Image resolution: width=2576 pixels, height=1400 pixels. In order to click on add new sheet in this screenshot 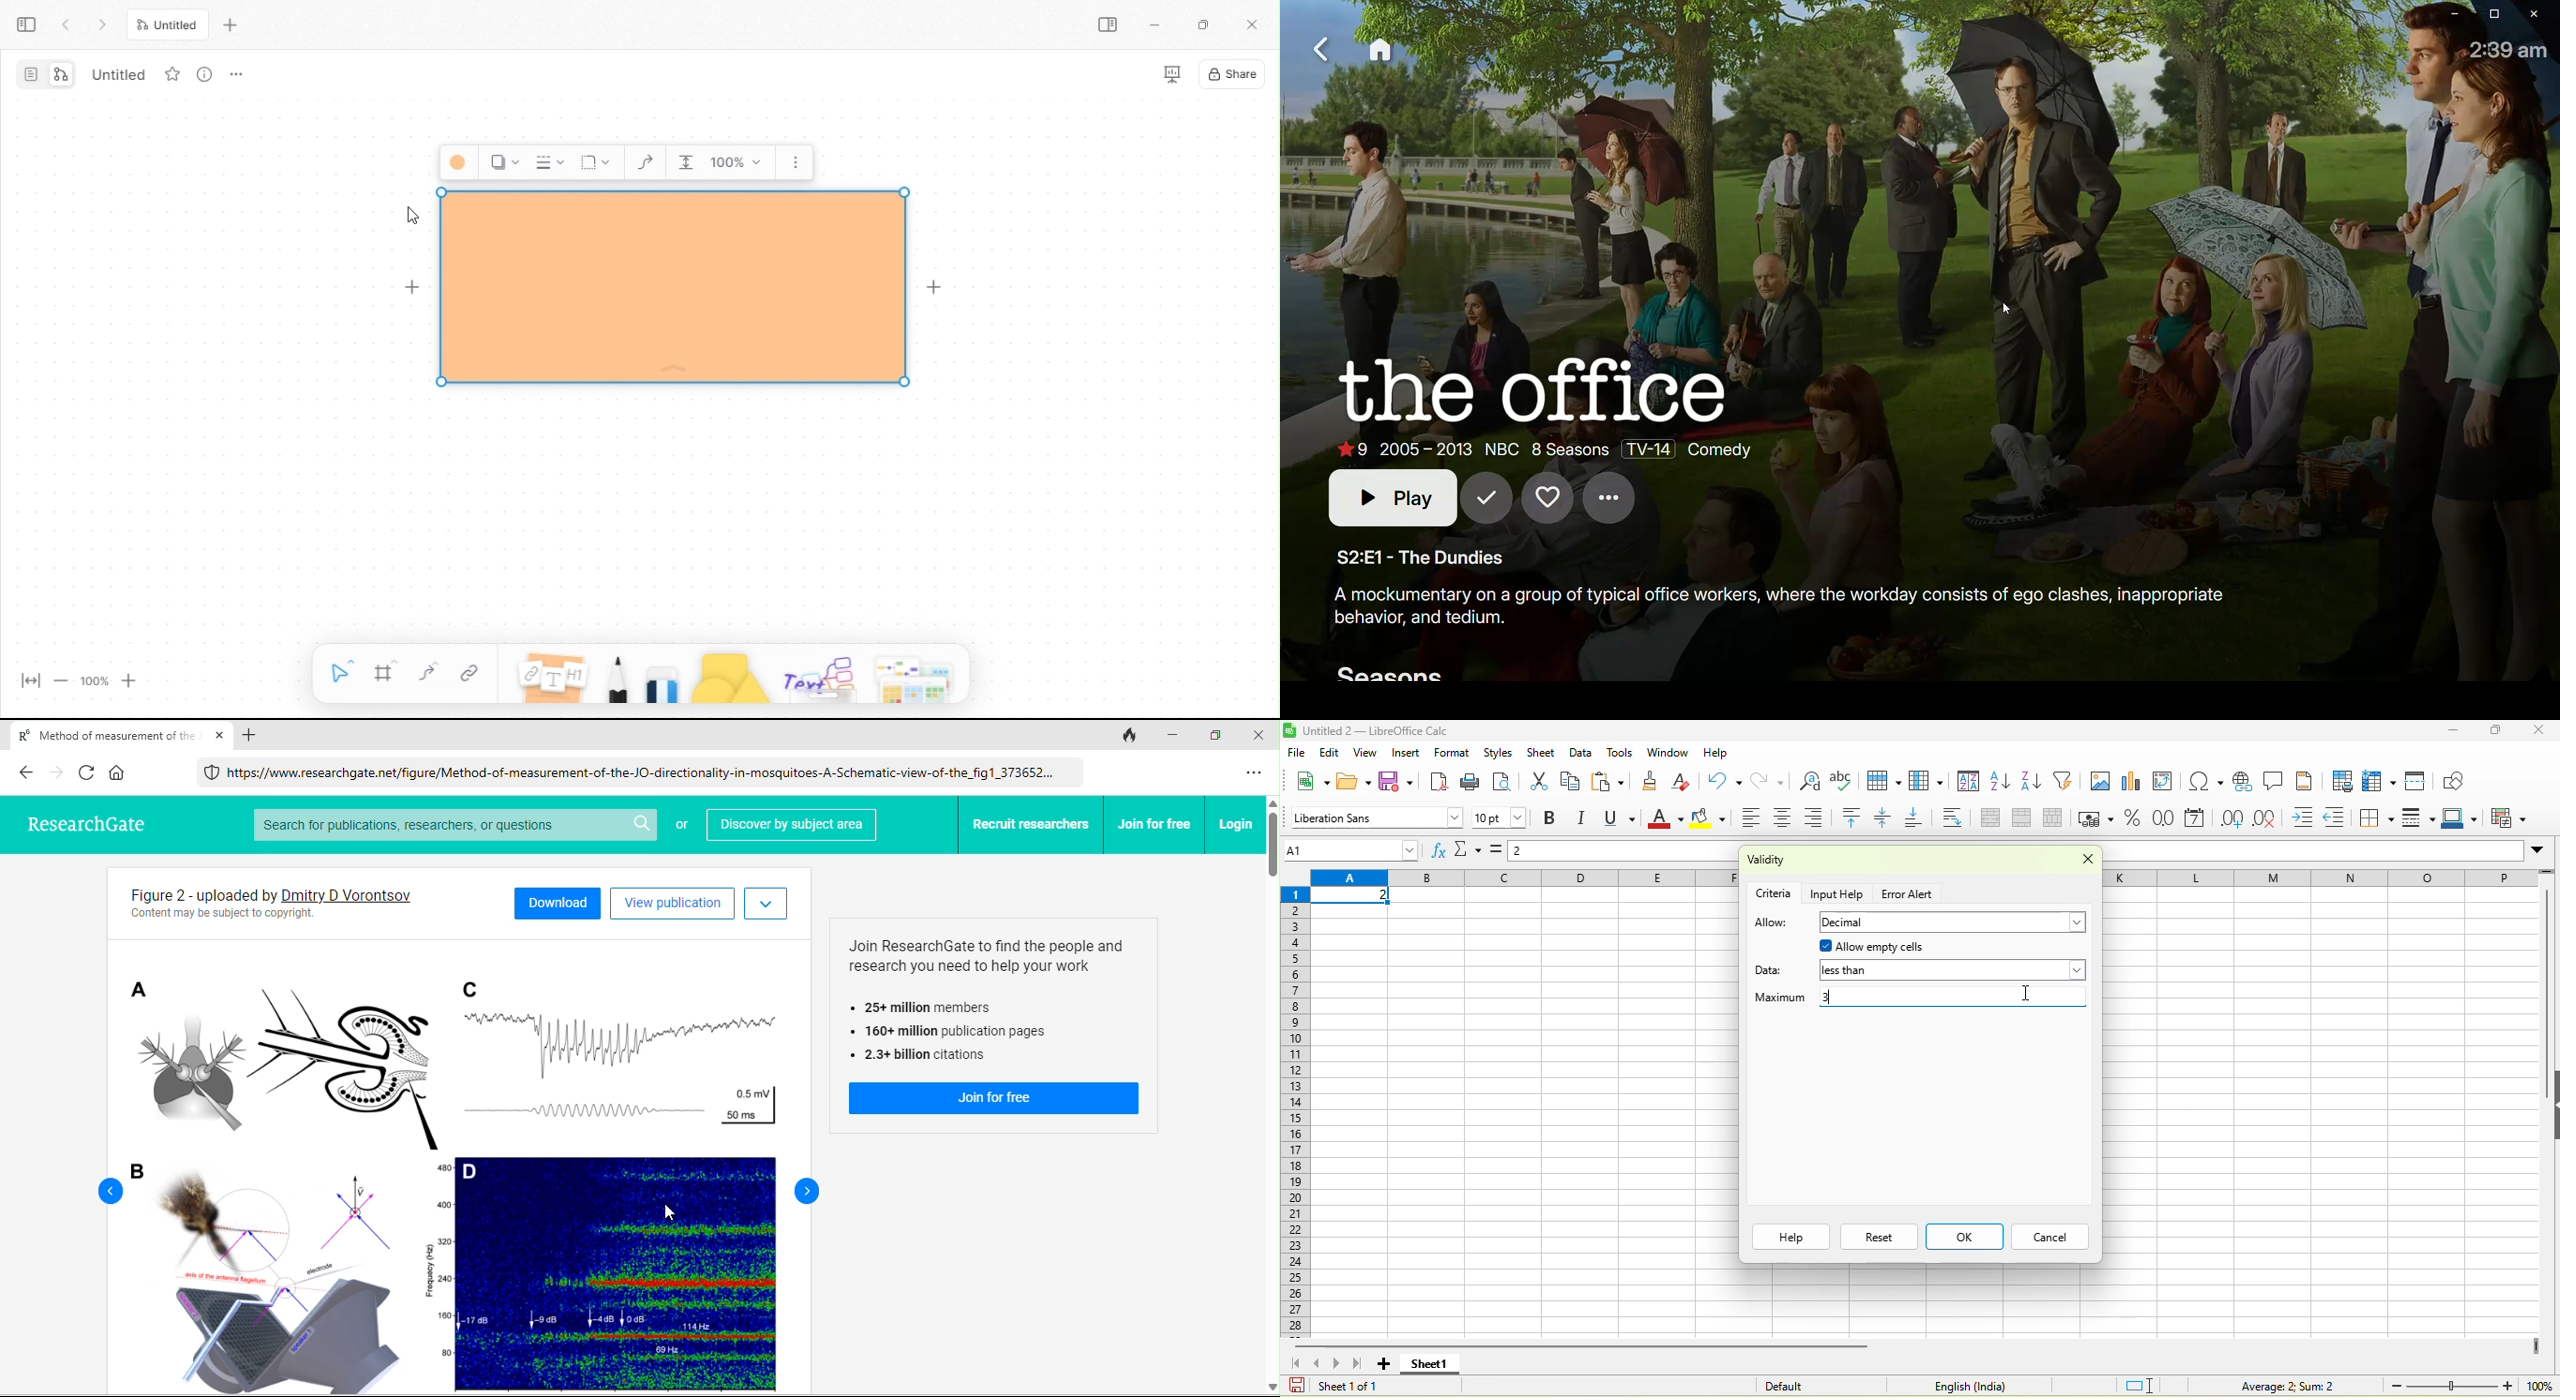, I will do `click(1383, 1365)`.